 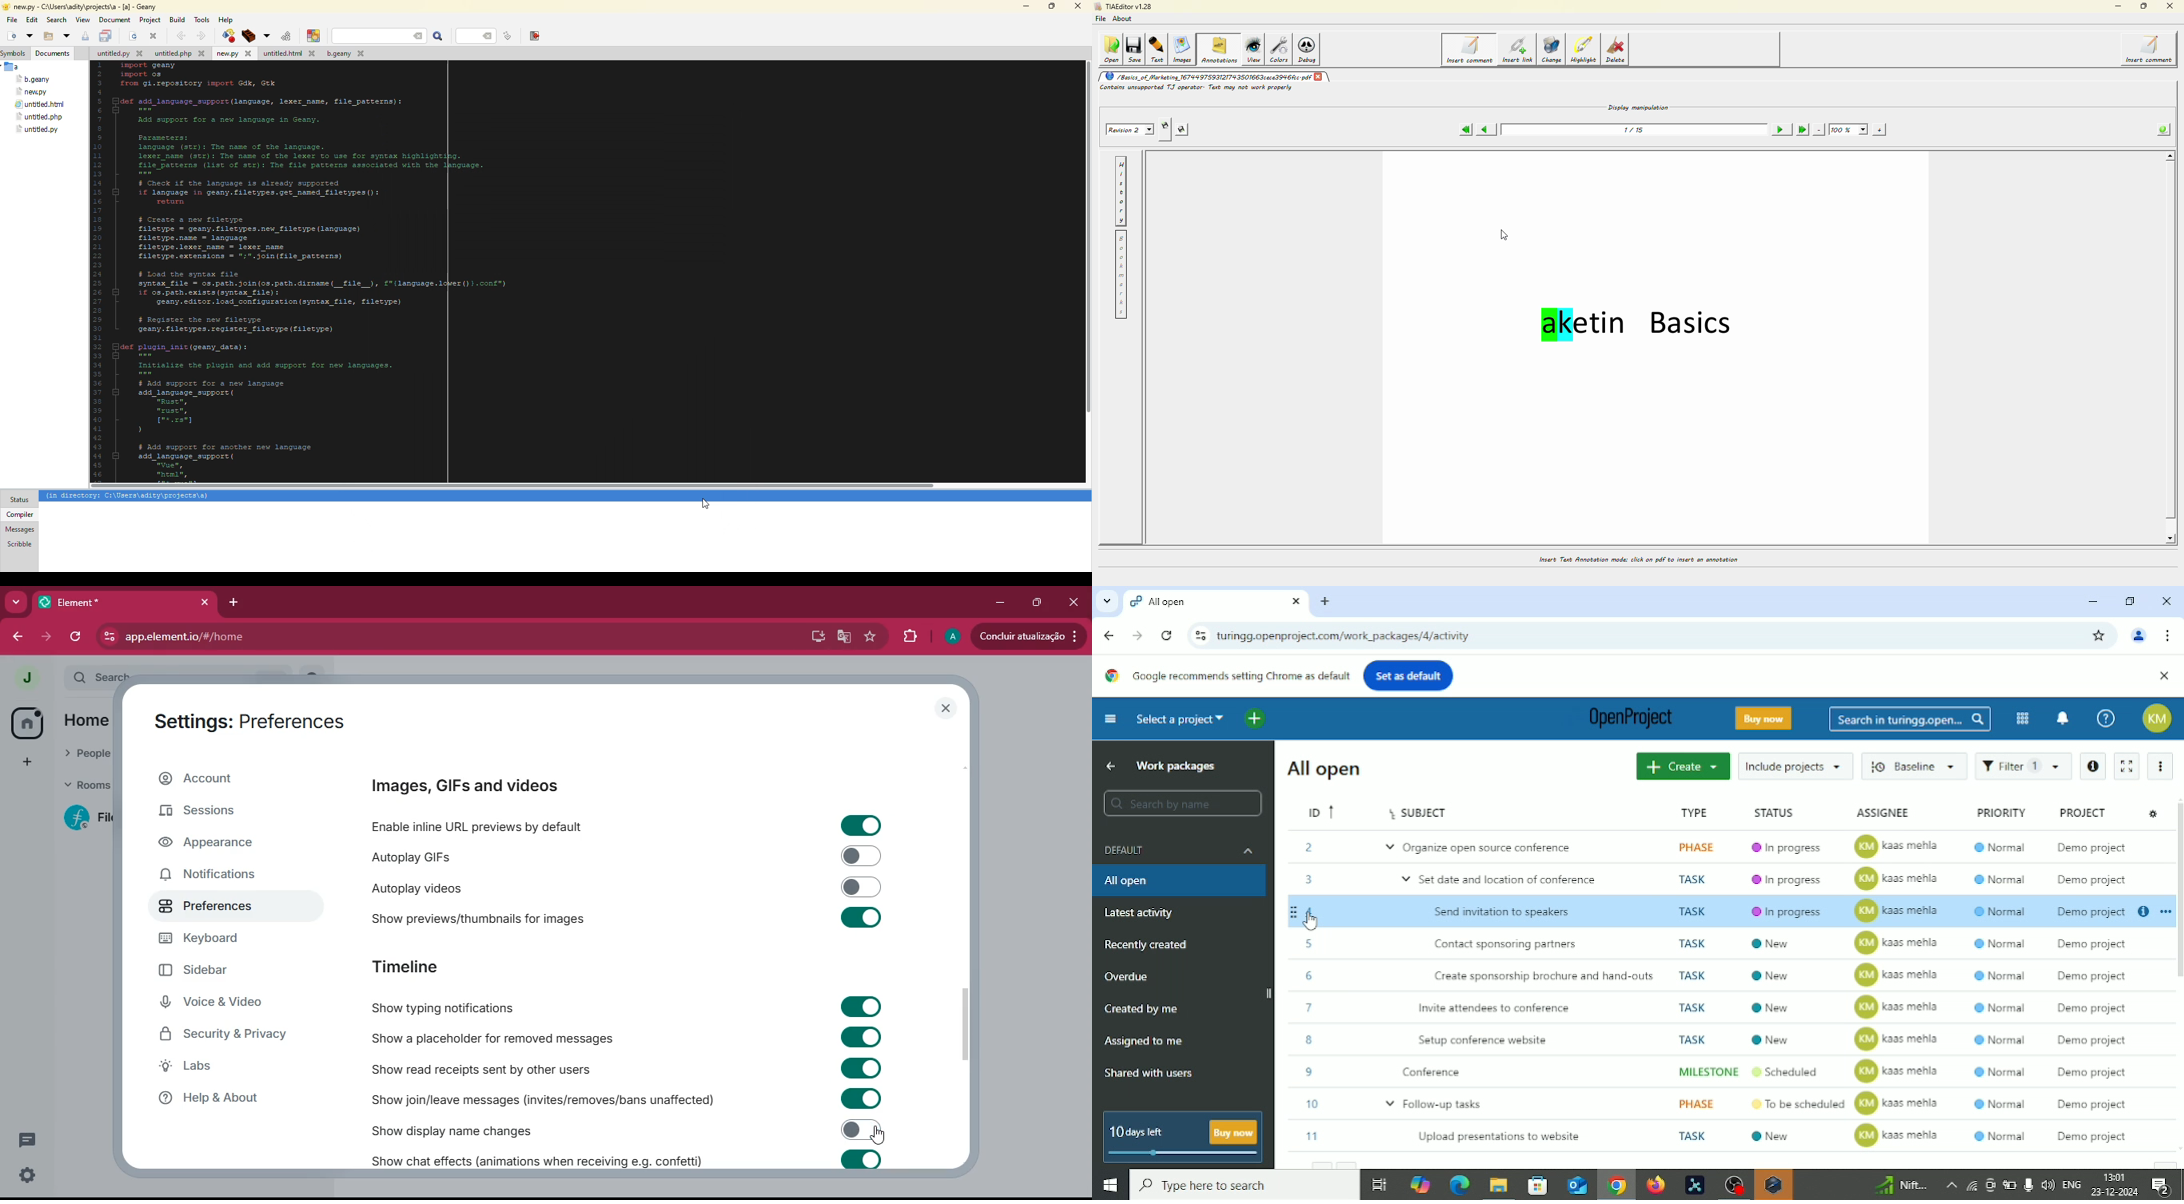 What do you see at coordinates (208, 971) in the screenshot?
I see `sidebar` at bounding box center [208, 971].